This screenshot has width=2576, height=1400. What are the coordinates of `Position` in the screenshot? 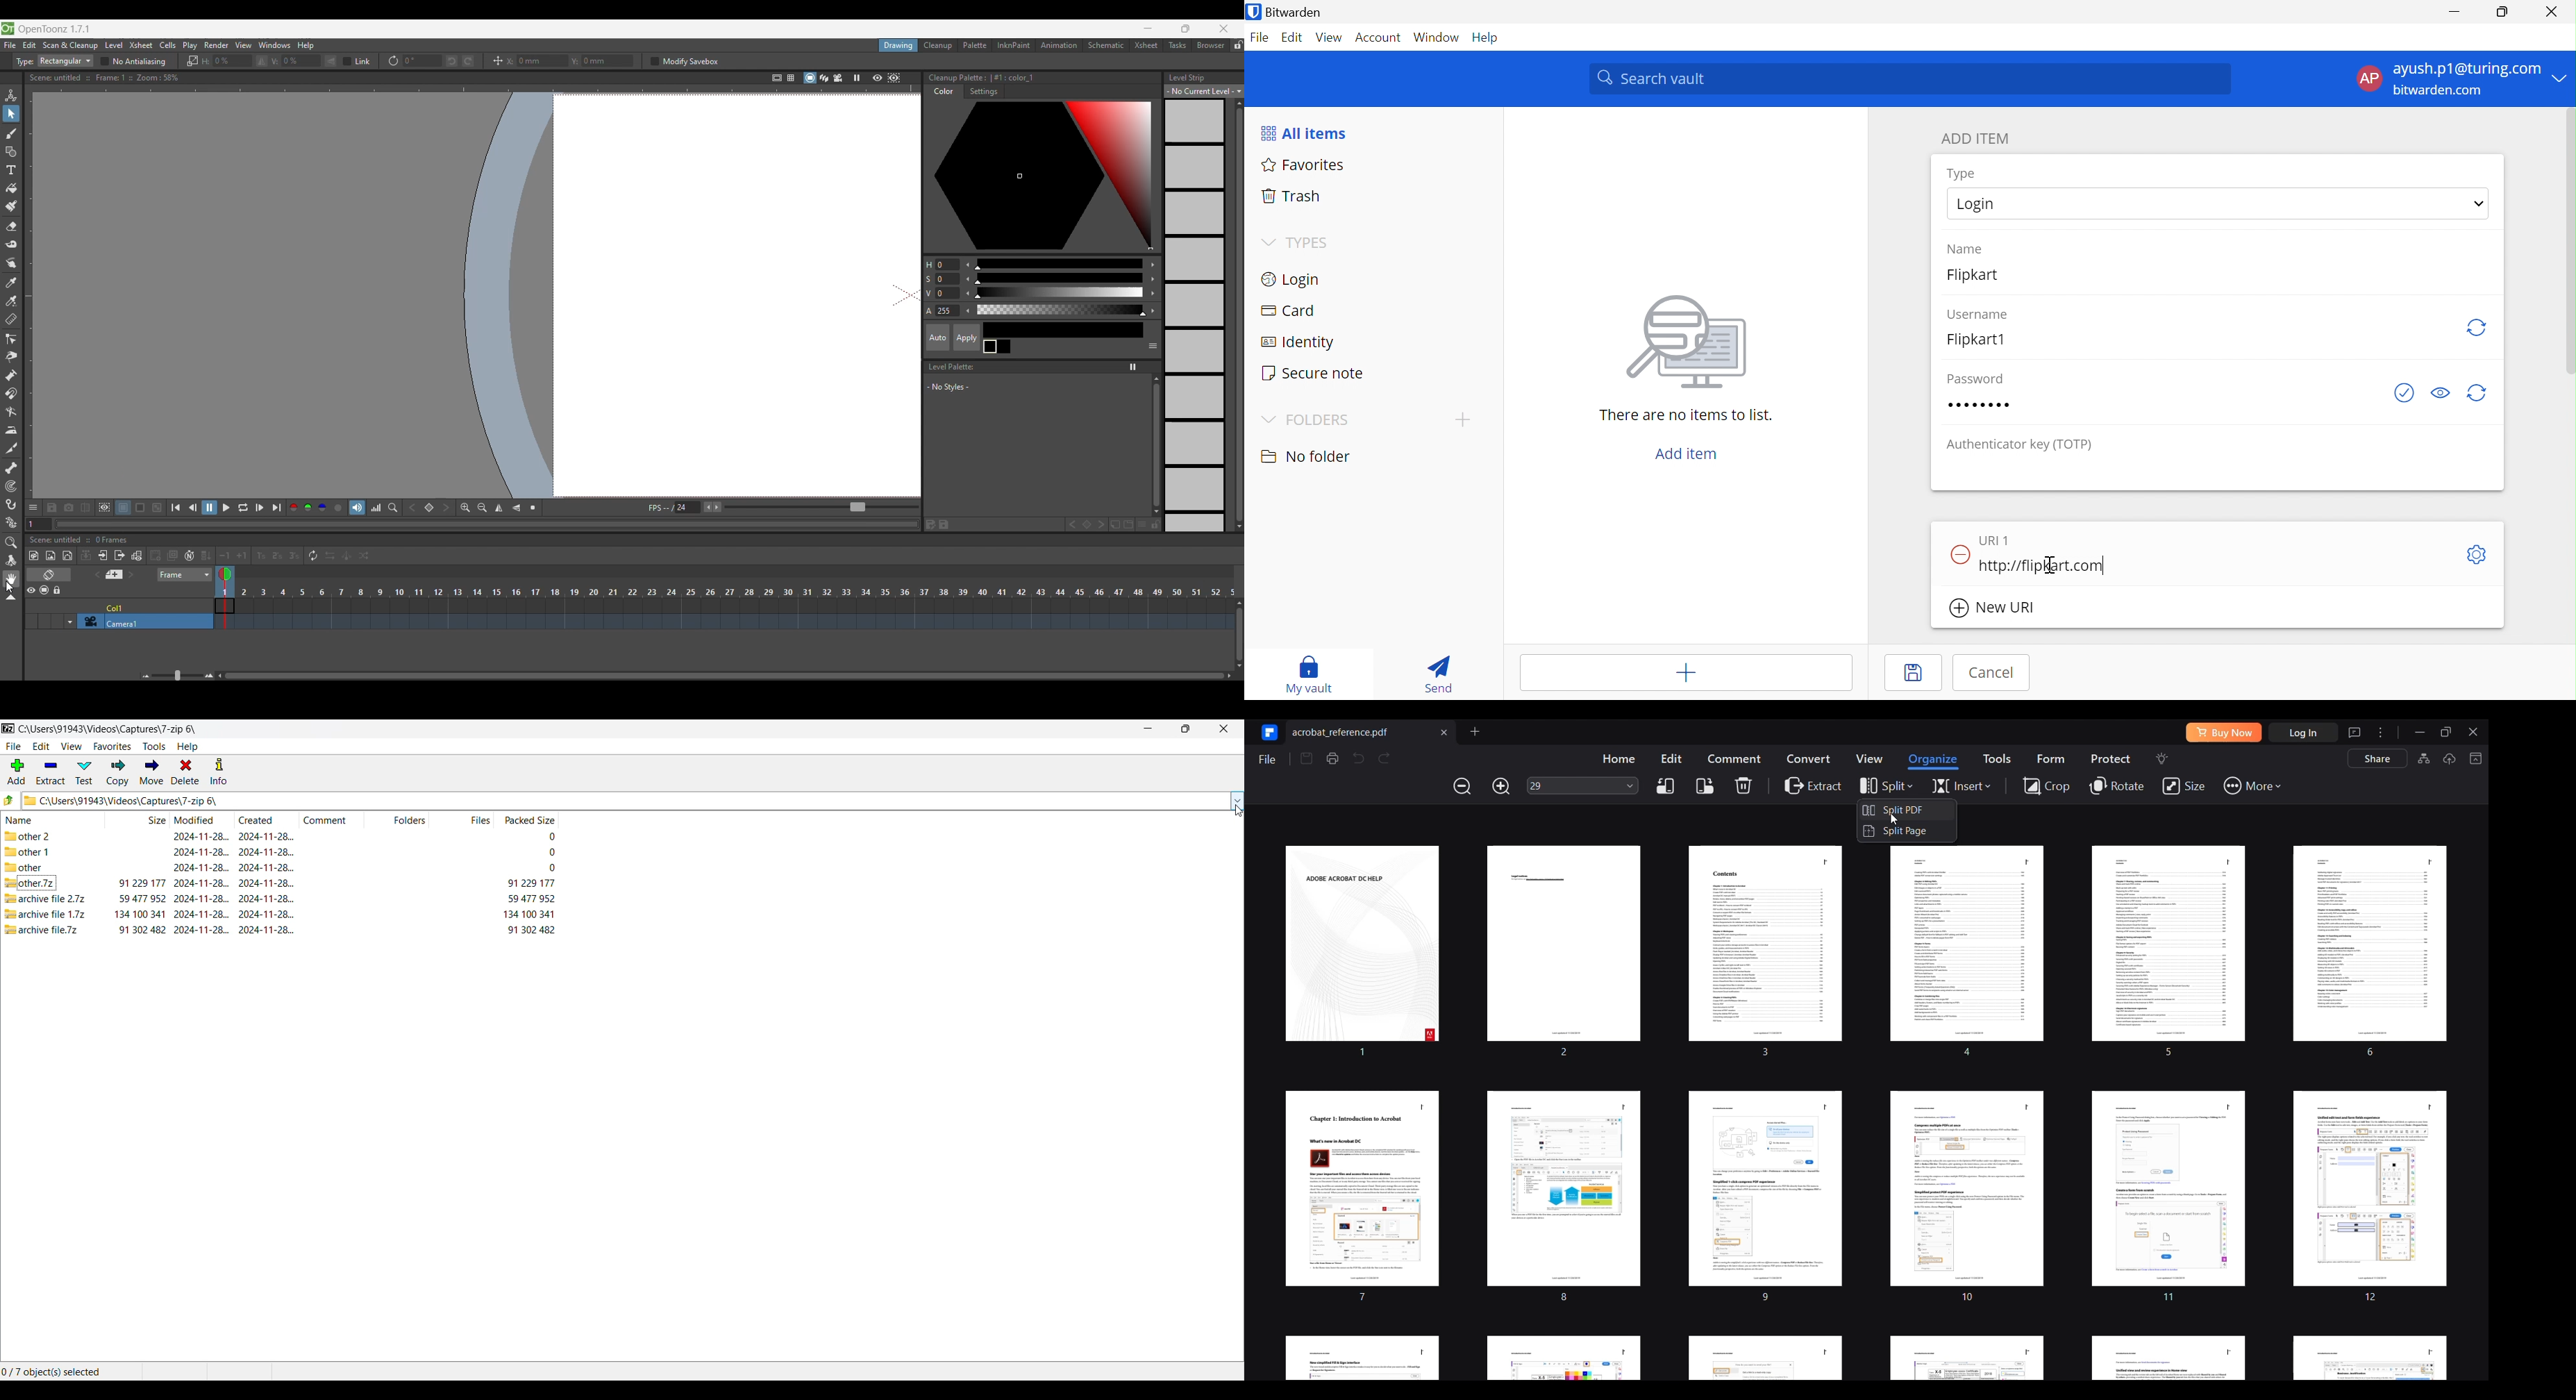 It's located at (498, 60).